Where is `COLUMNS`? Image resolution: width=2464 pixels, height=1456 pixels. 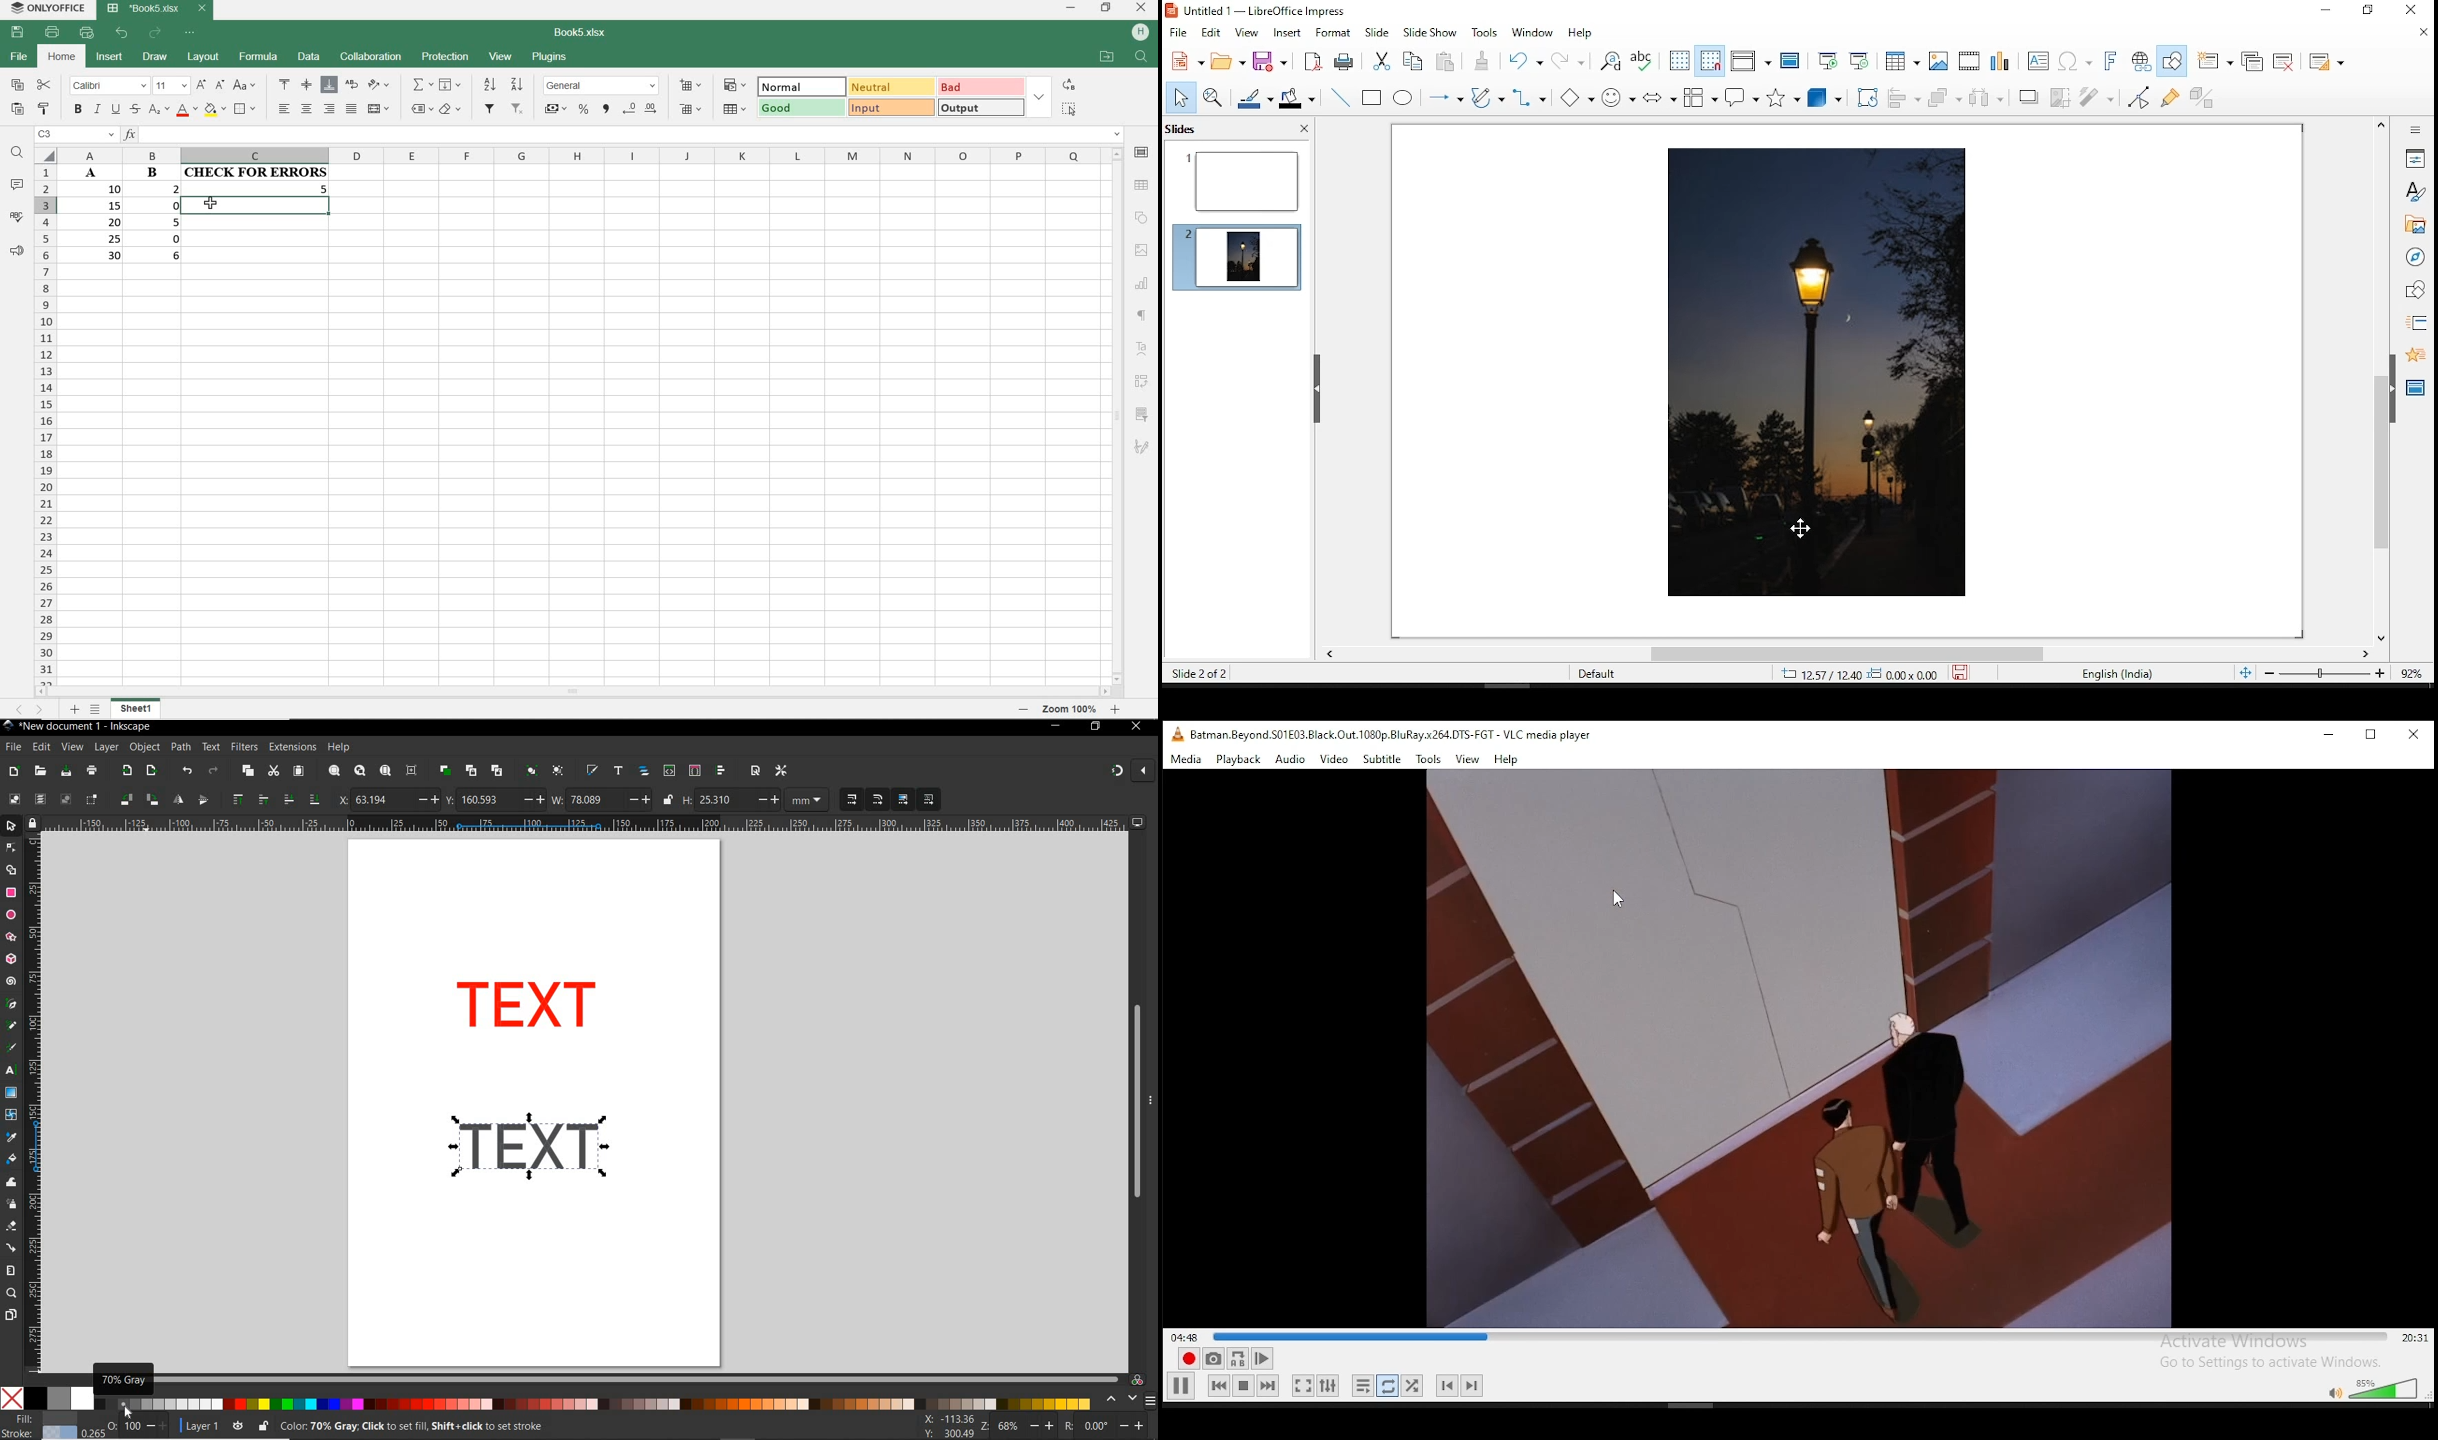
COLUMNS is located at coordinates (579, 156).